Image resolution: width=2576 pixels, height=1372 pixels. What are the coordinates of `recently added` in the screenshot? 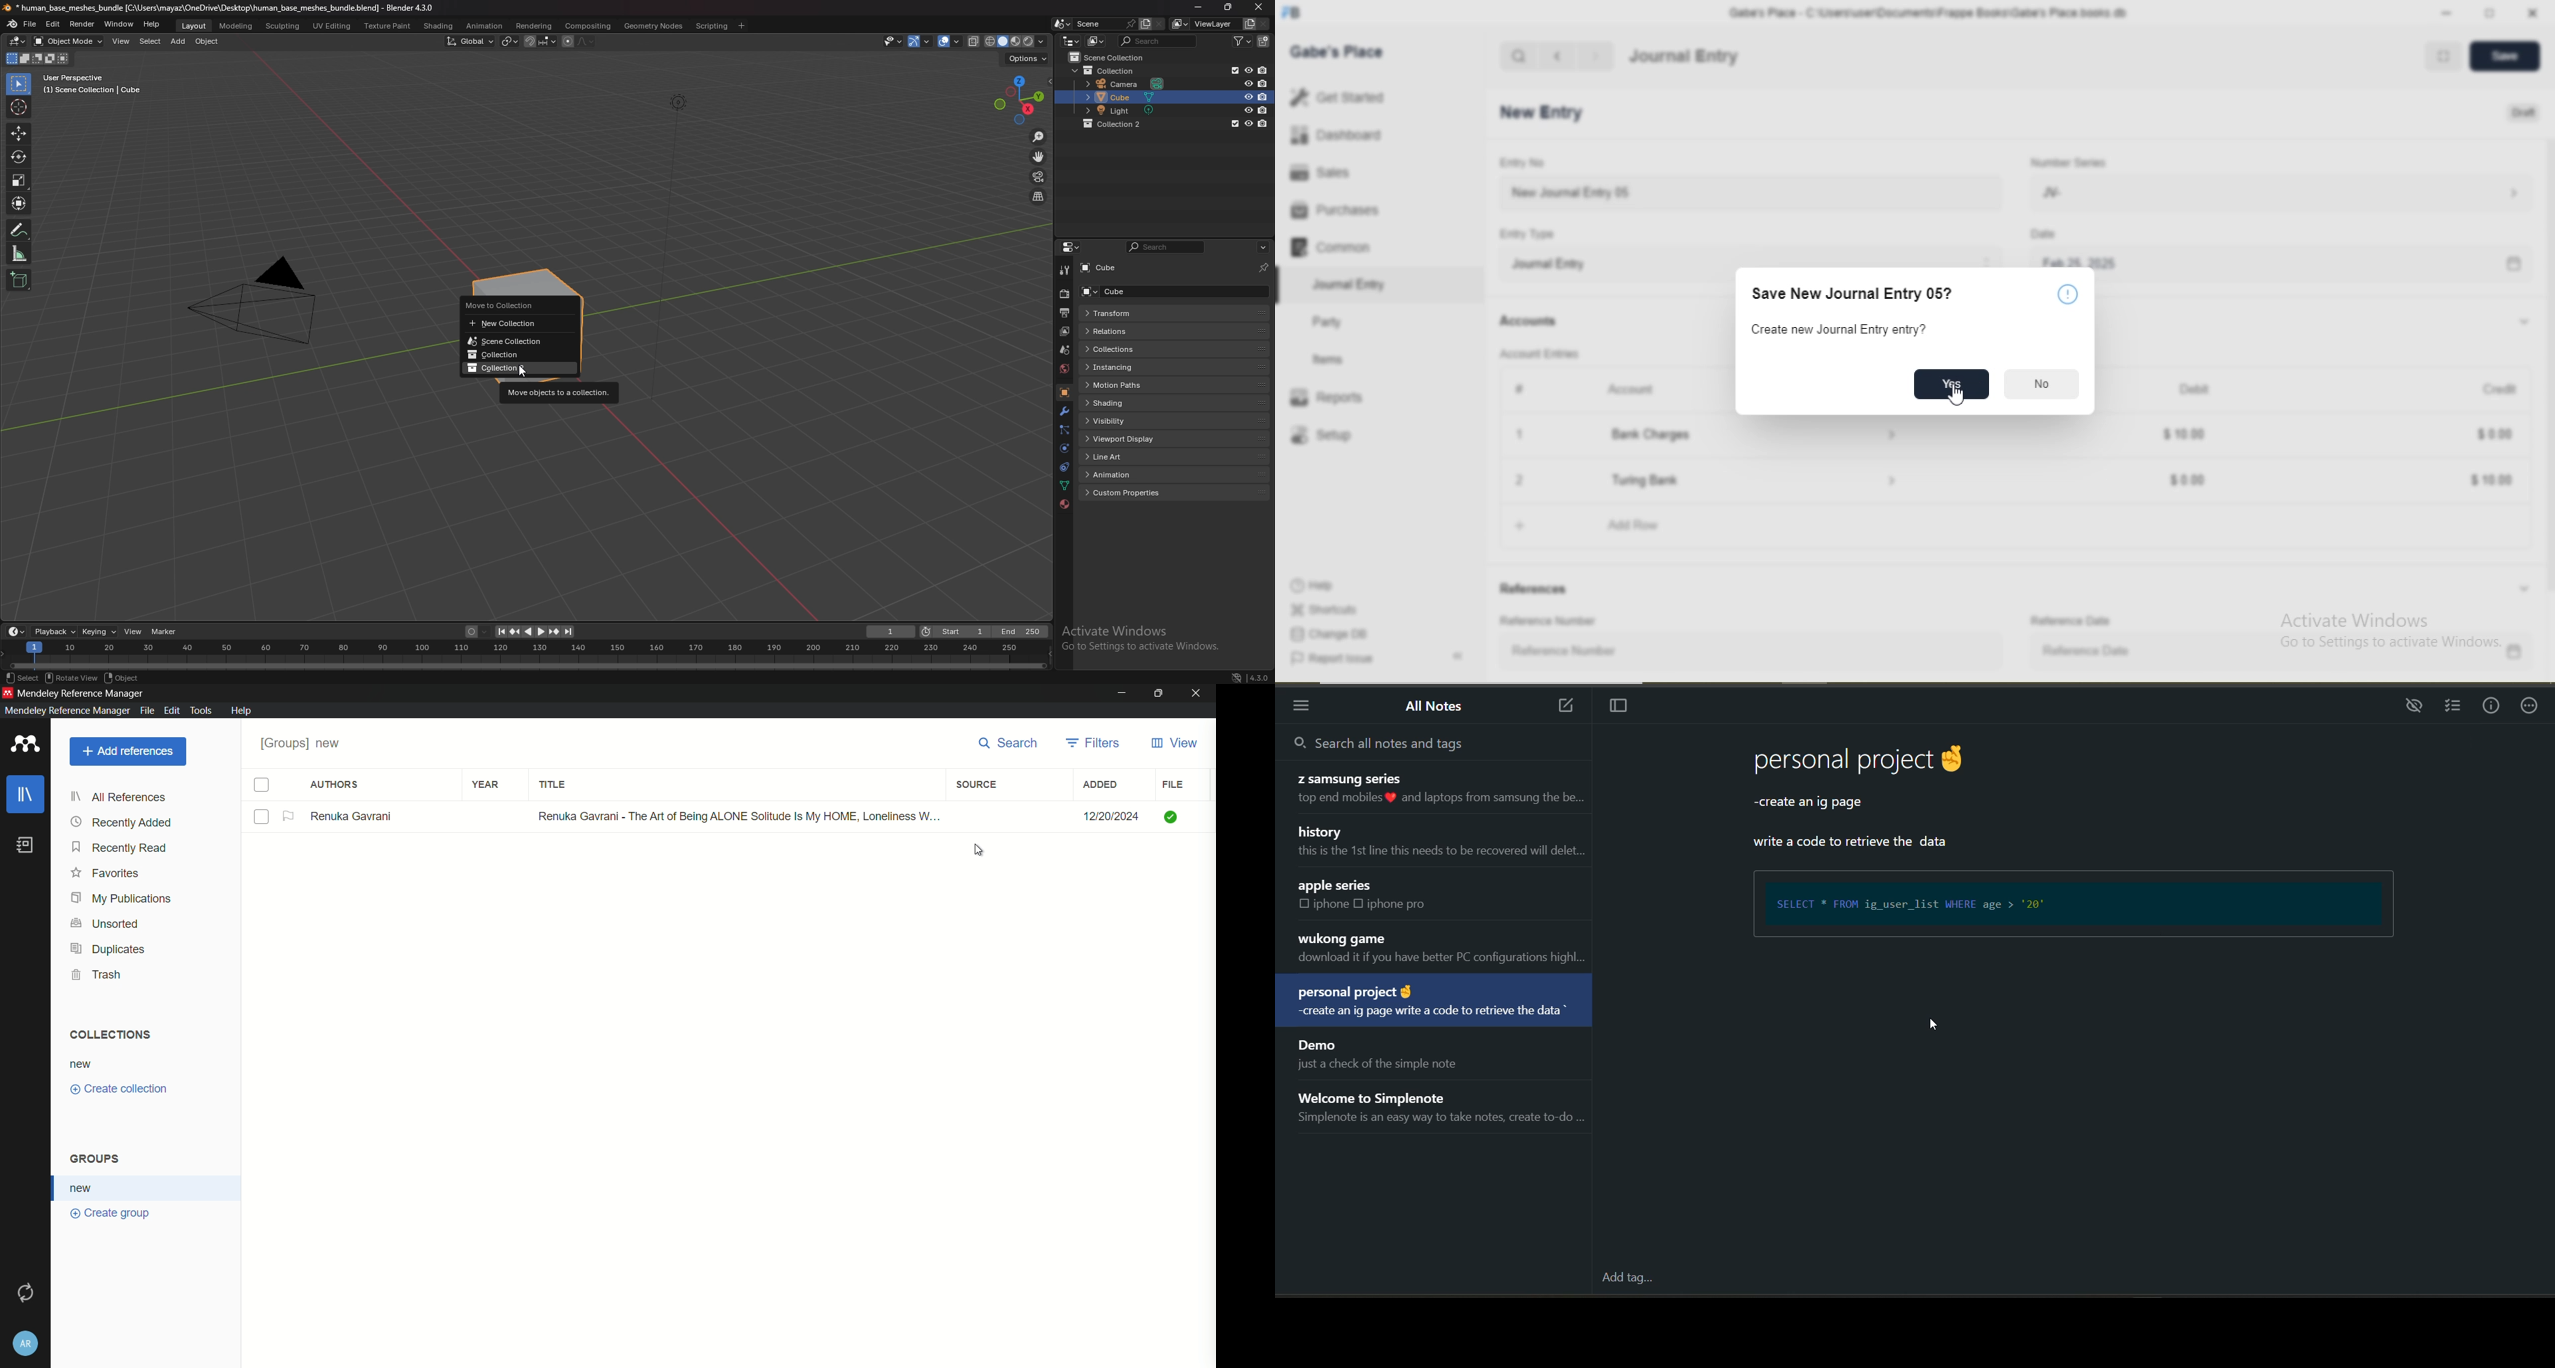 It's located at (122, 823).